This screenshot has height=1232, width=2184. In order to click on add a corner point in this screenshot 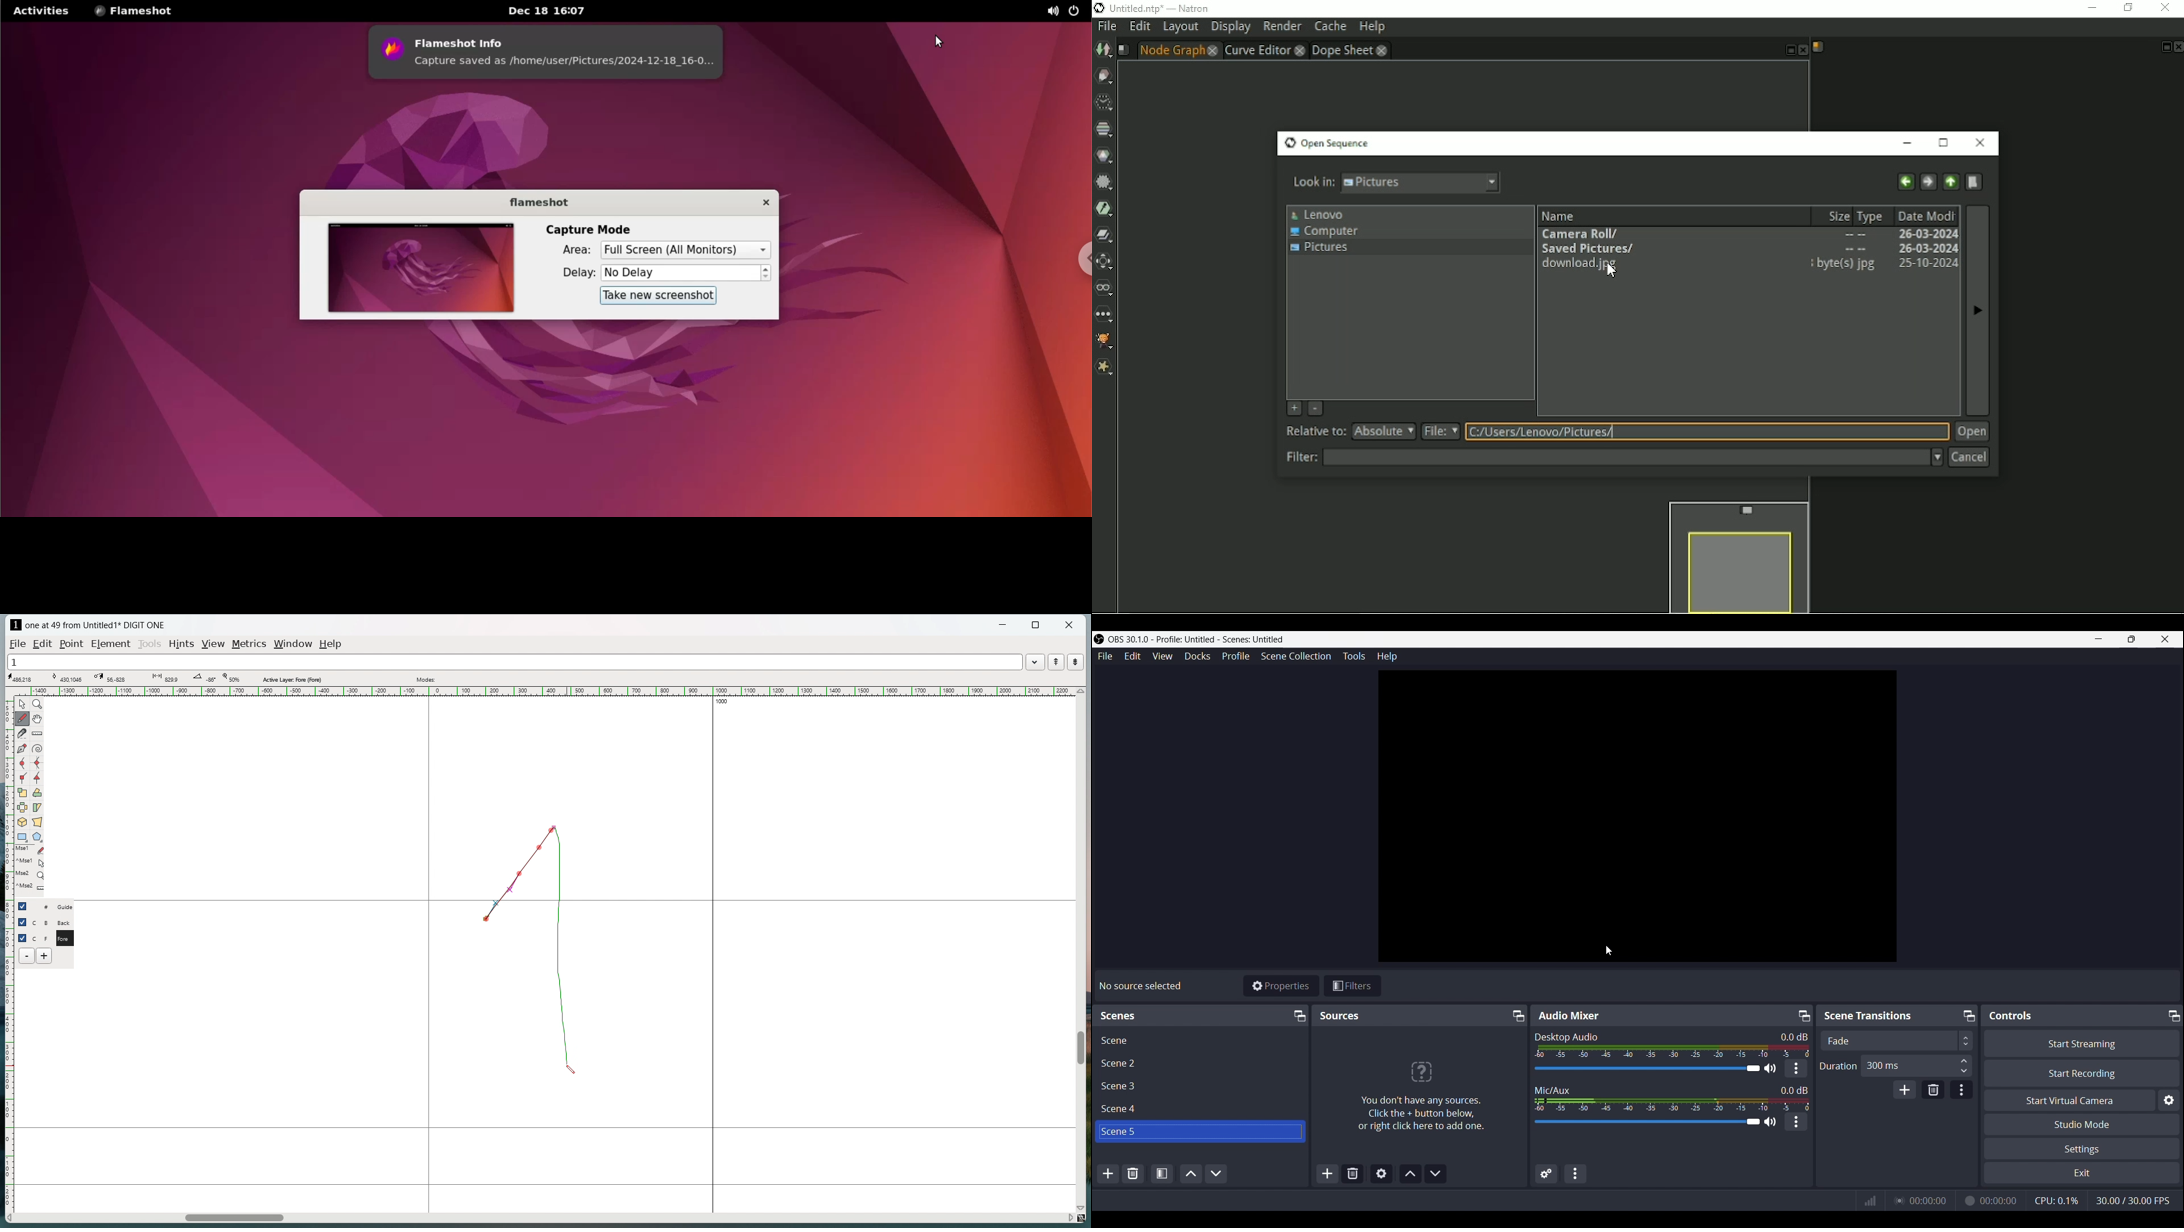, I will do `click(23, 778)`.